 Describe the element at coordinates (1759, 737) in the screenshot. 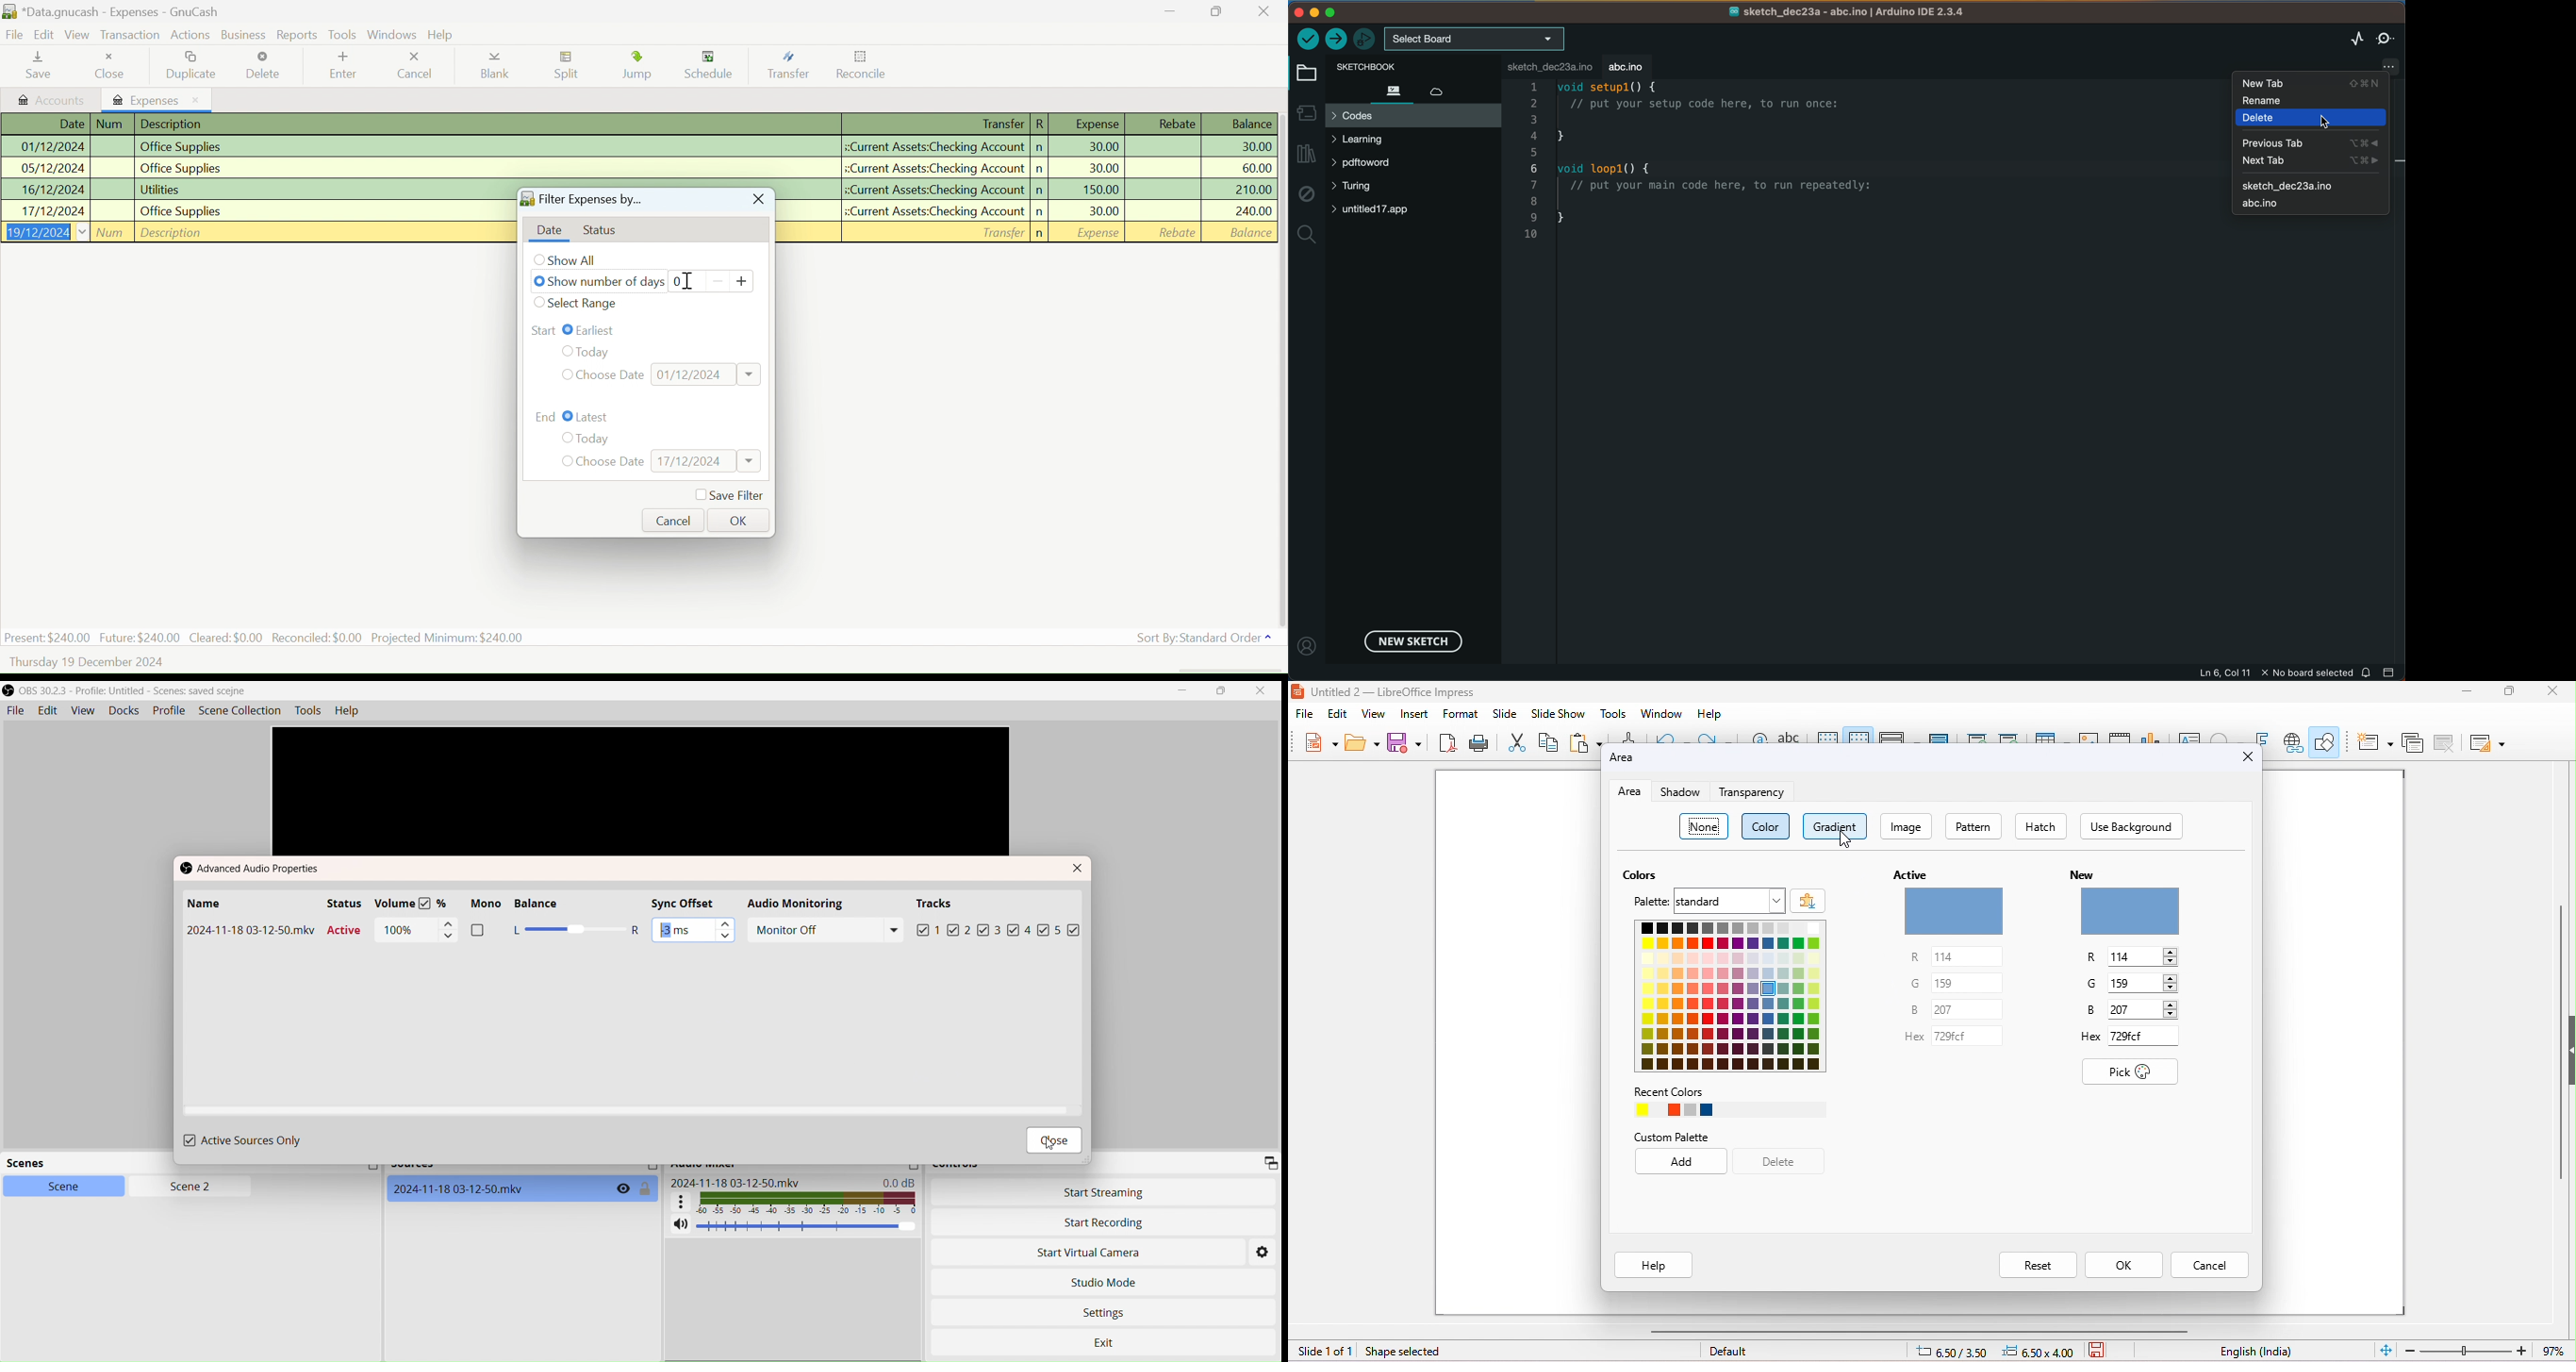

I see `find and replace` at that location.